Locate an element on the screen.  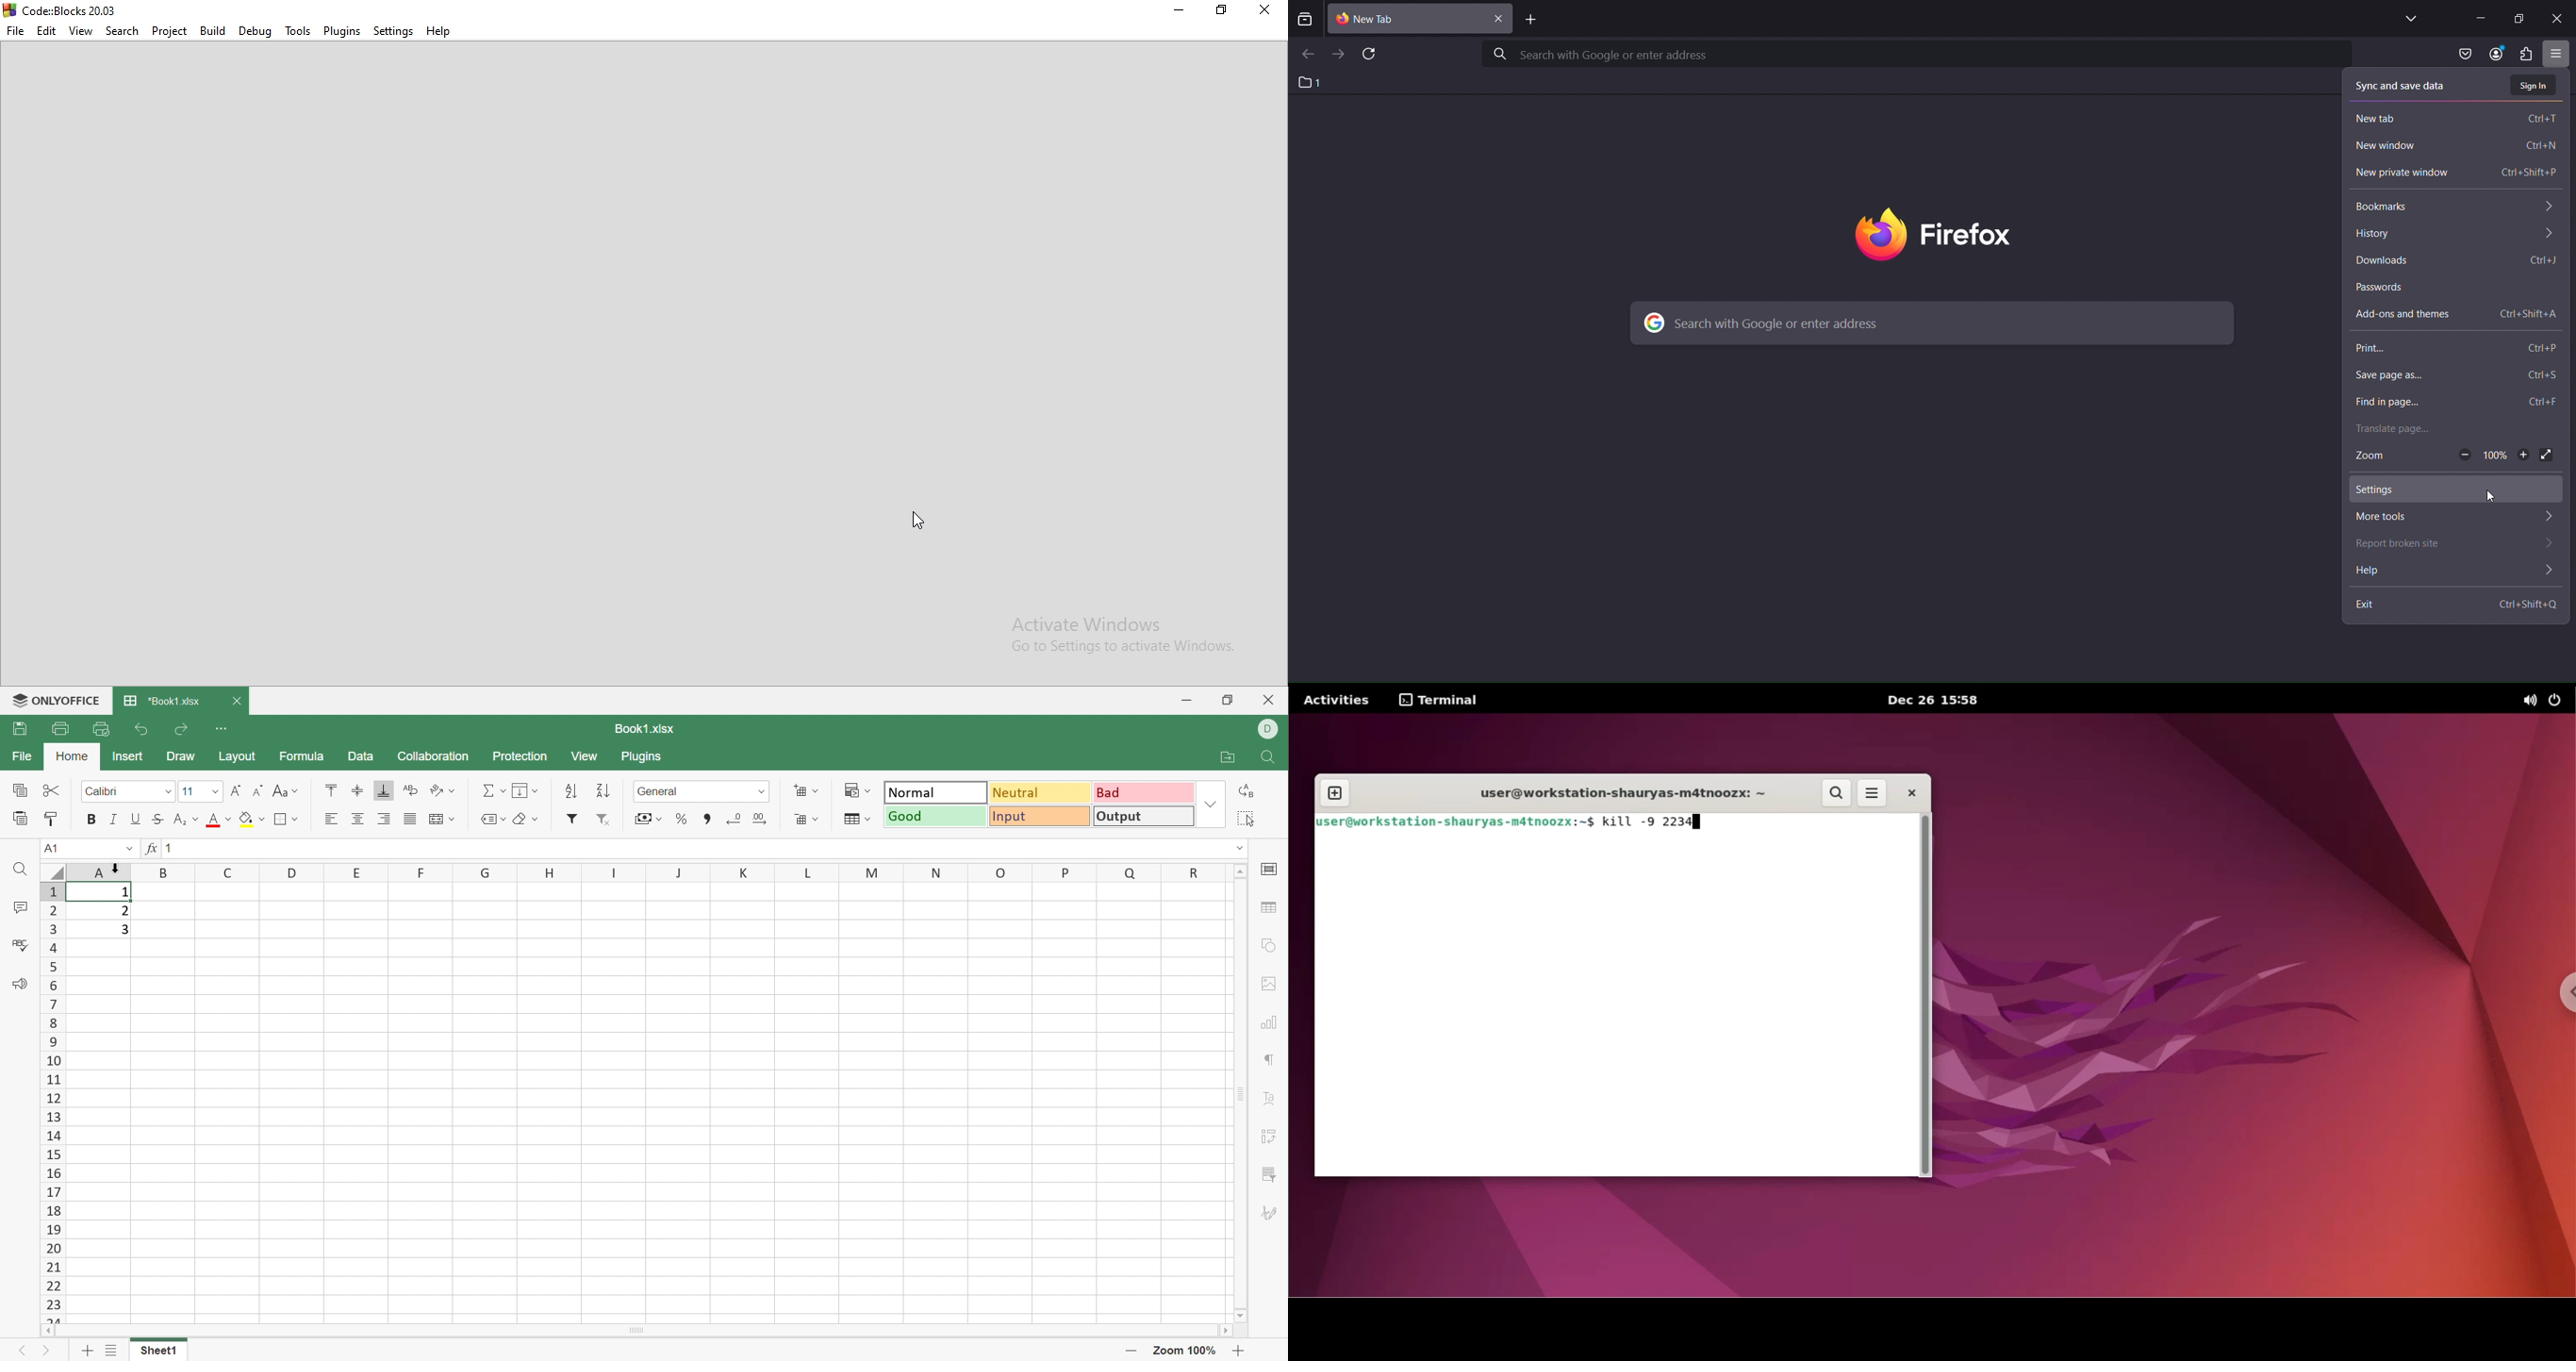
zoom out is located at coordinates (2461, 454).